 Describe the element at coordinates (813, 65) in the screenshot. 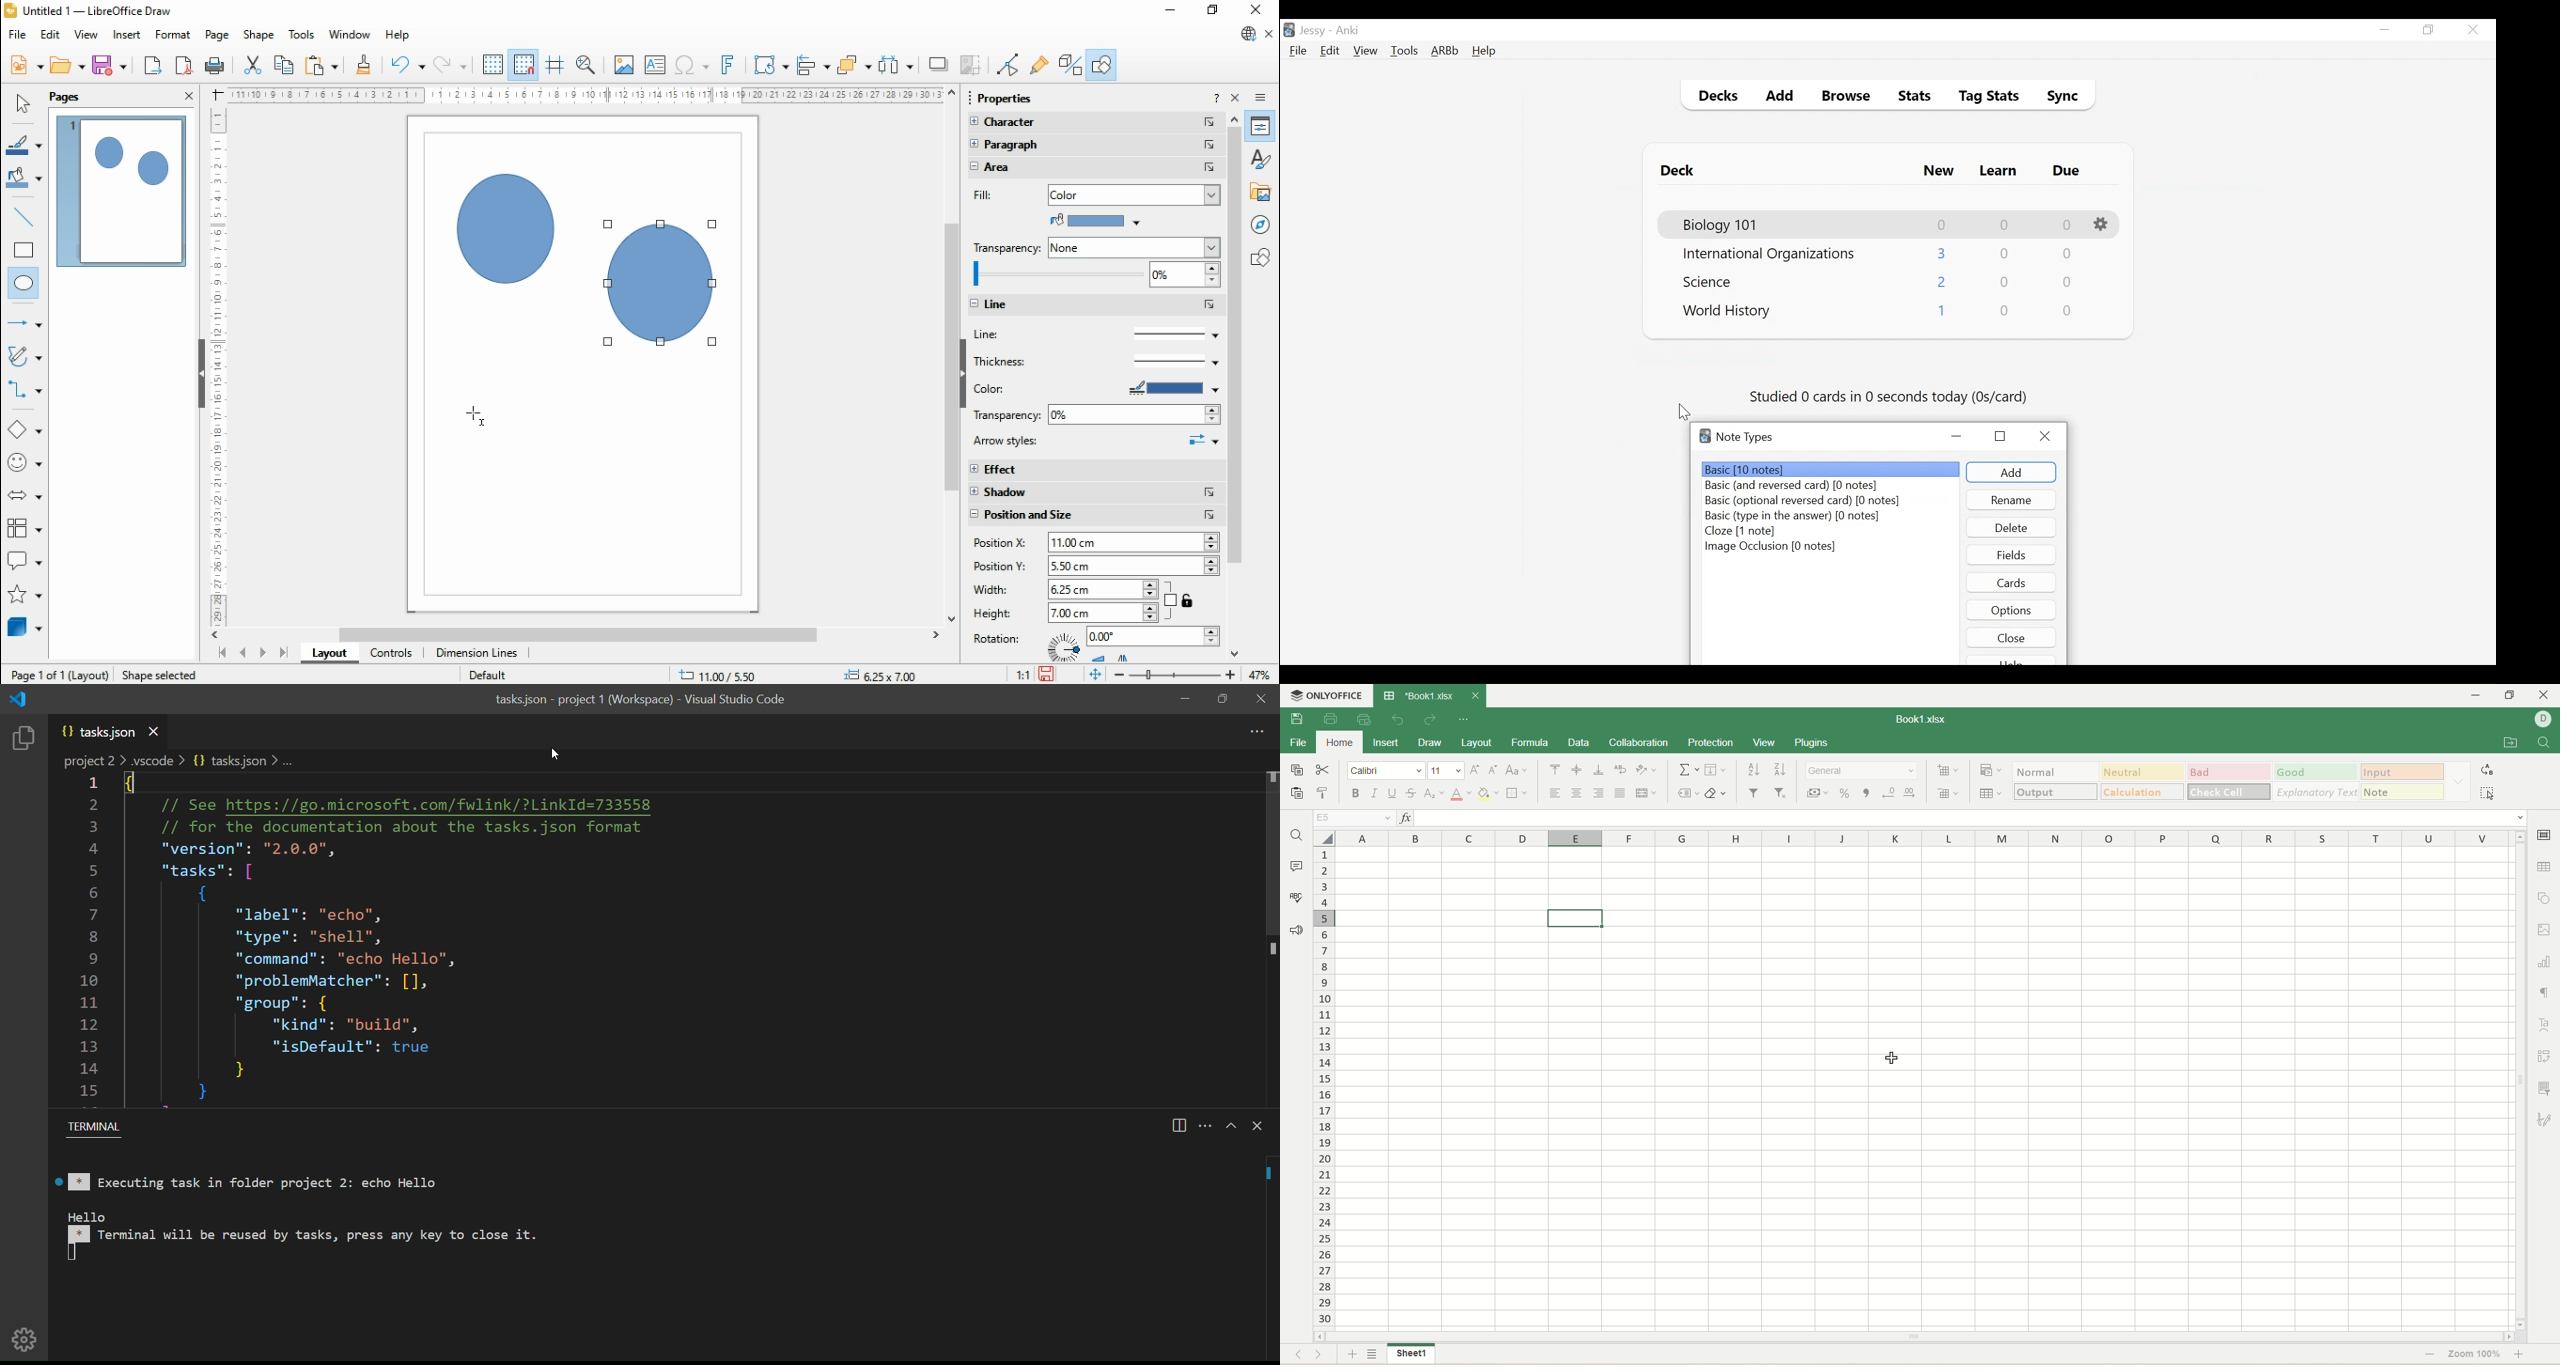

I see `align  objects` at that location.